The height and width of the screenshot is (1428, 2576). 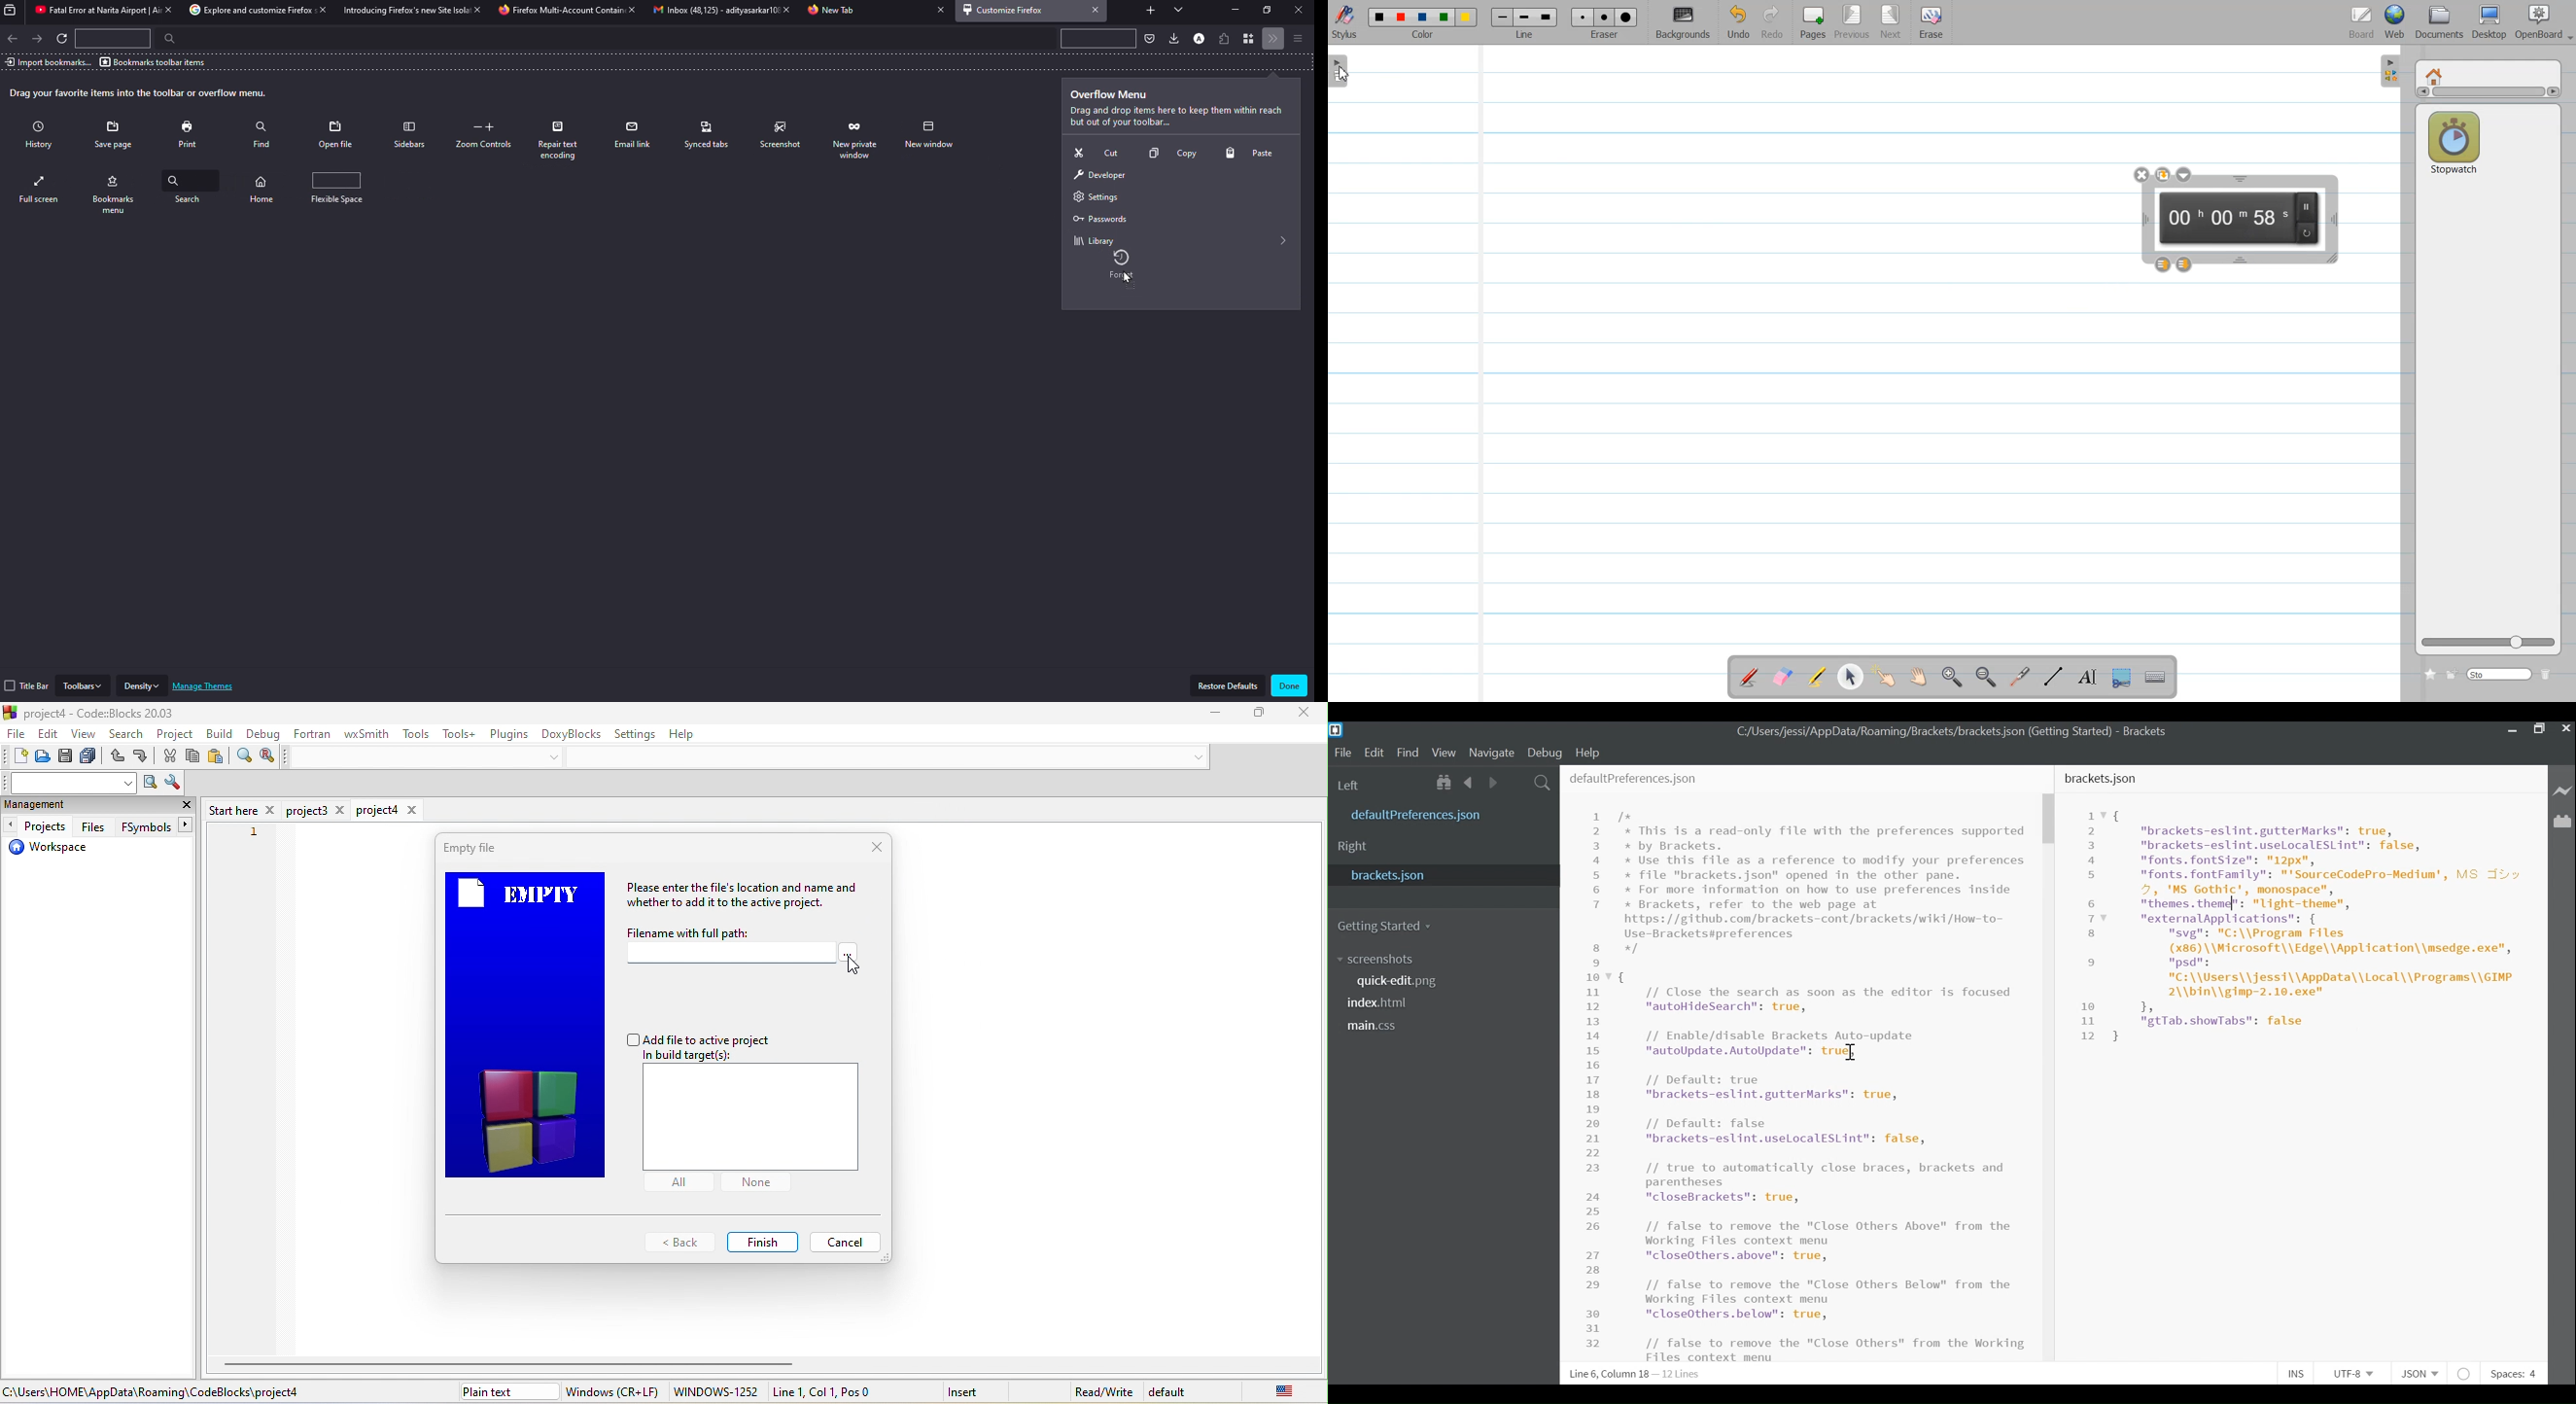 I want to click on debug, so click(x=261, y=735).